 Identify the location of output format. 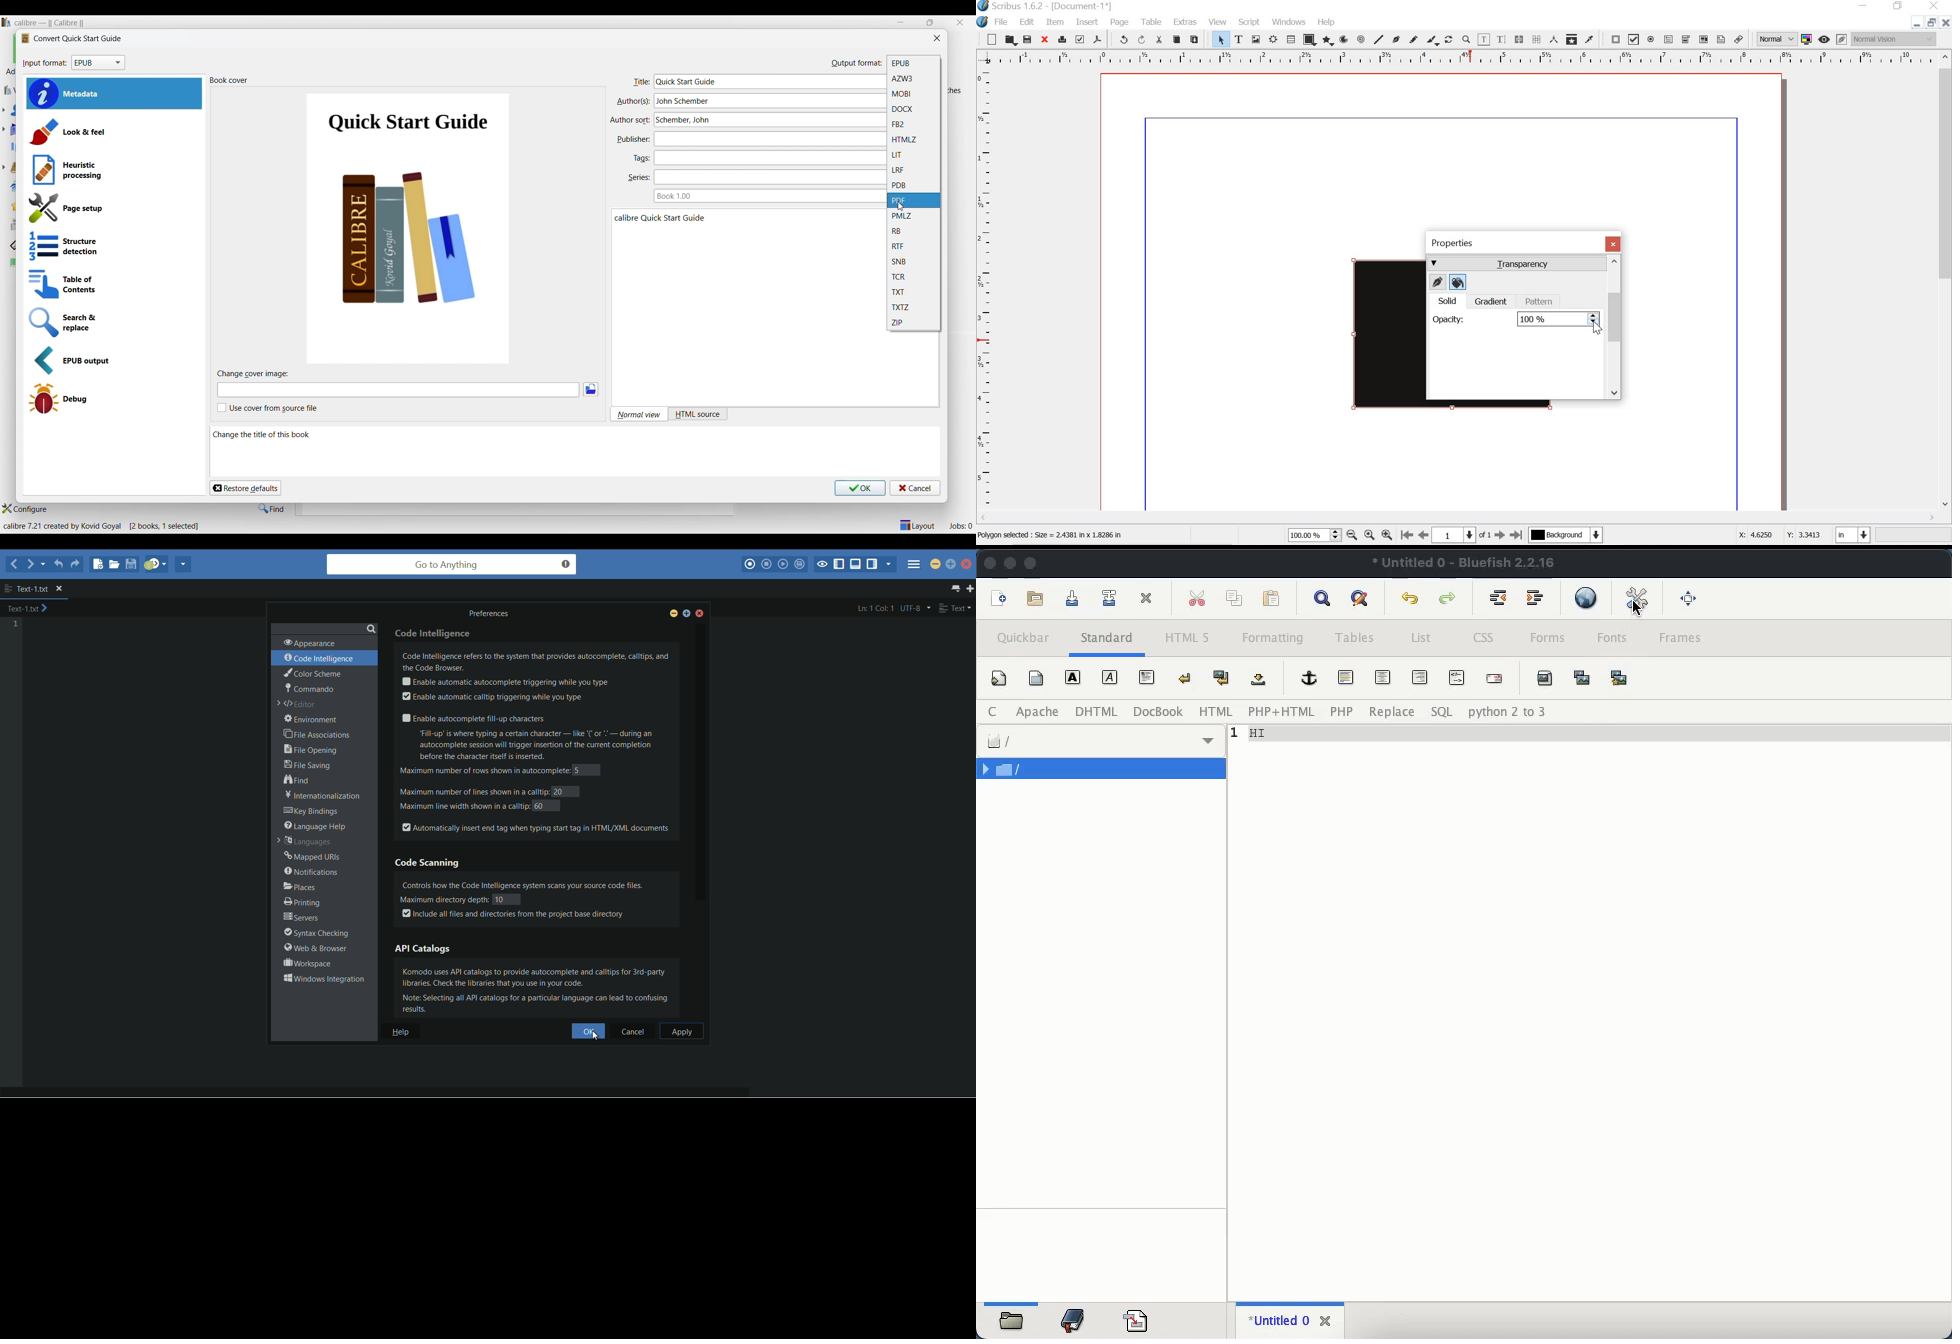
(857, 65).